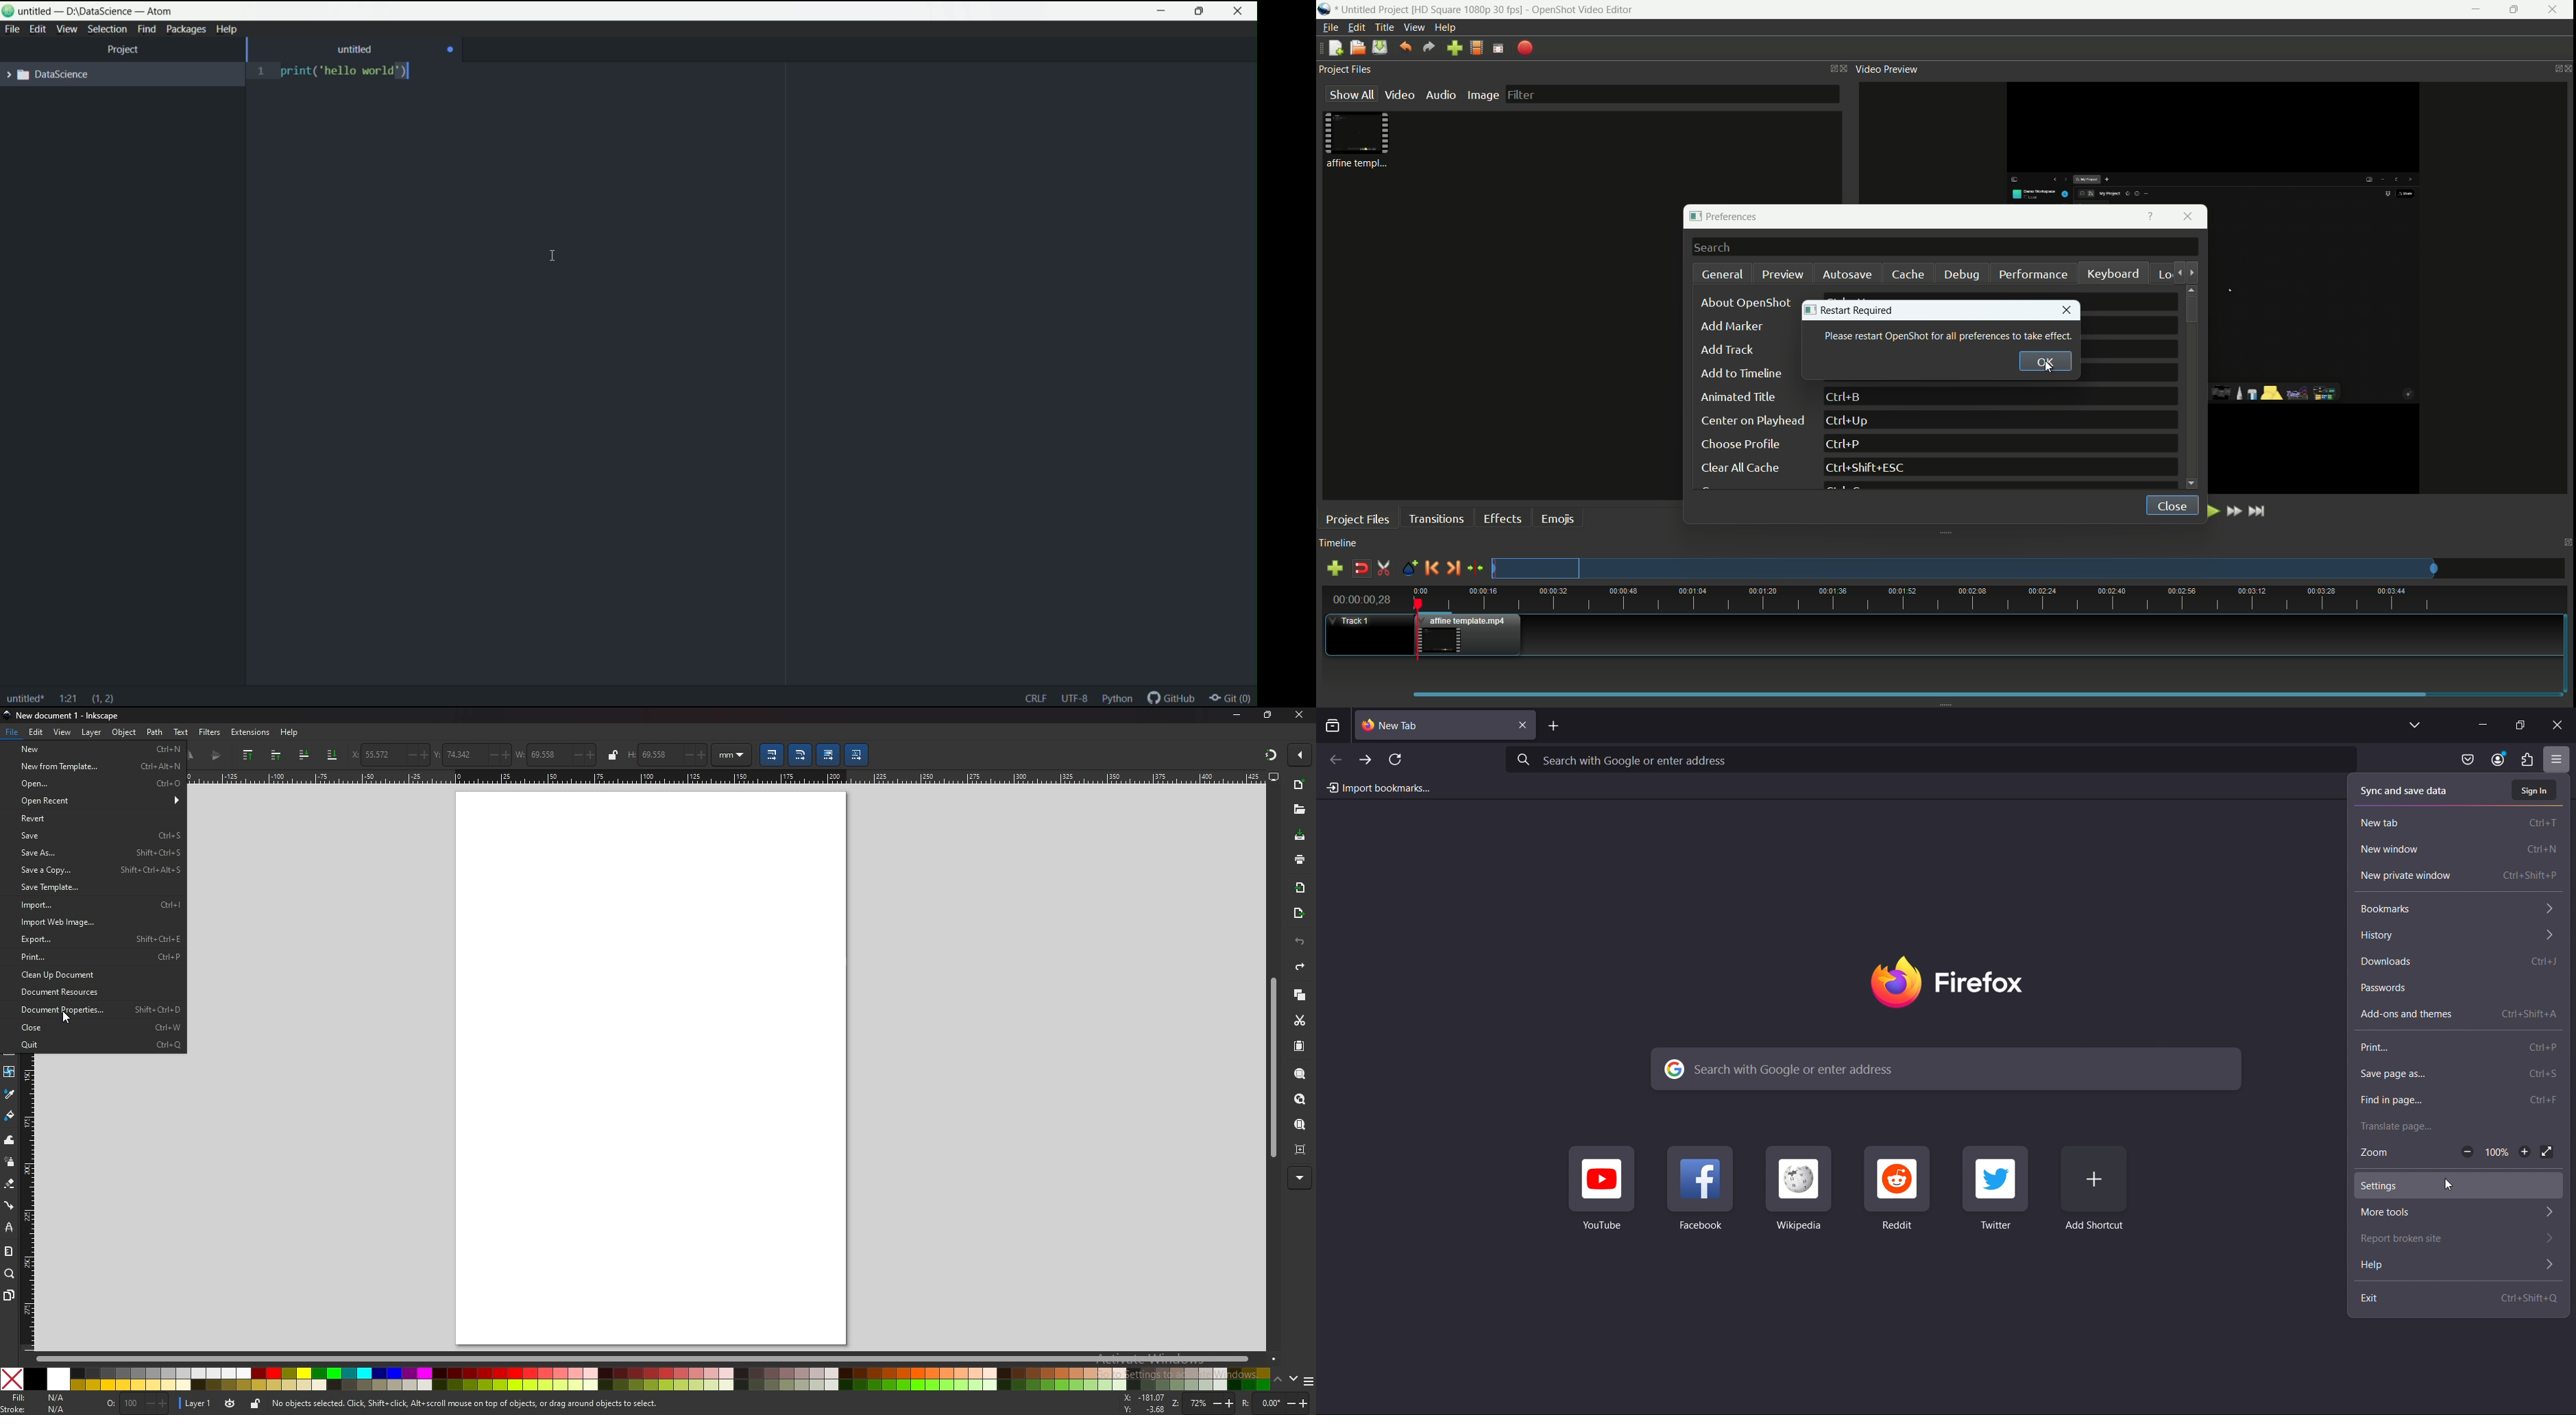 This screenshot has height=1428, width=2576. Describe the element at coordinates (1300, 1021) in the screenshot. I see `cut` at that location.